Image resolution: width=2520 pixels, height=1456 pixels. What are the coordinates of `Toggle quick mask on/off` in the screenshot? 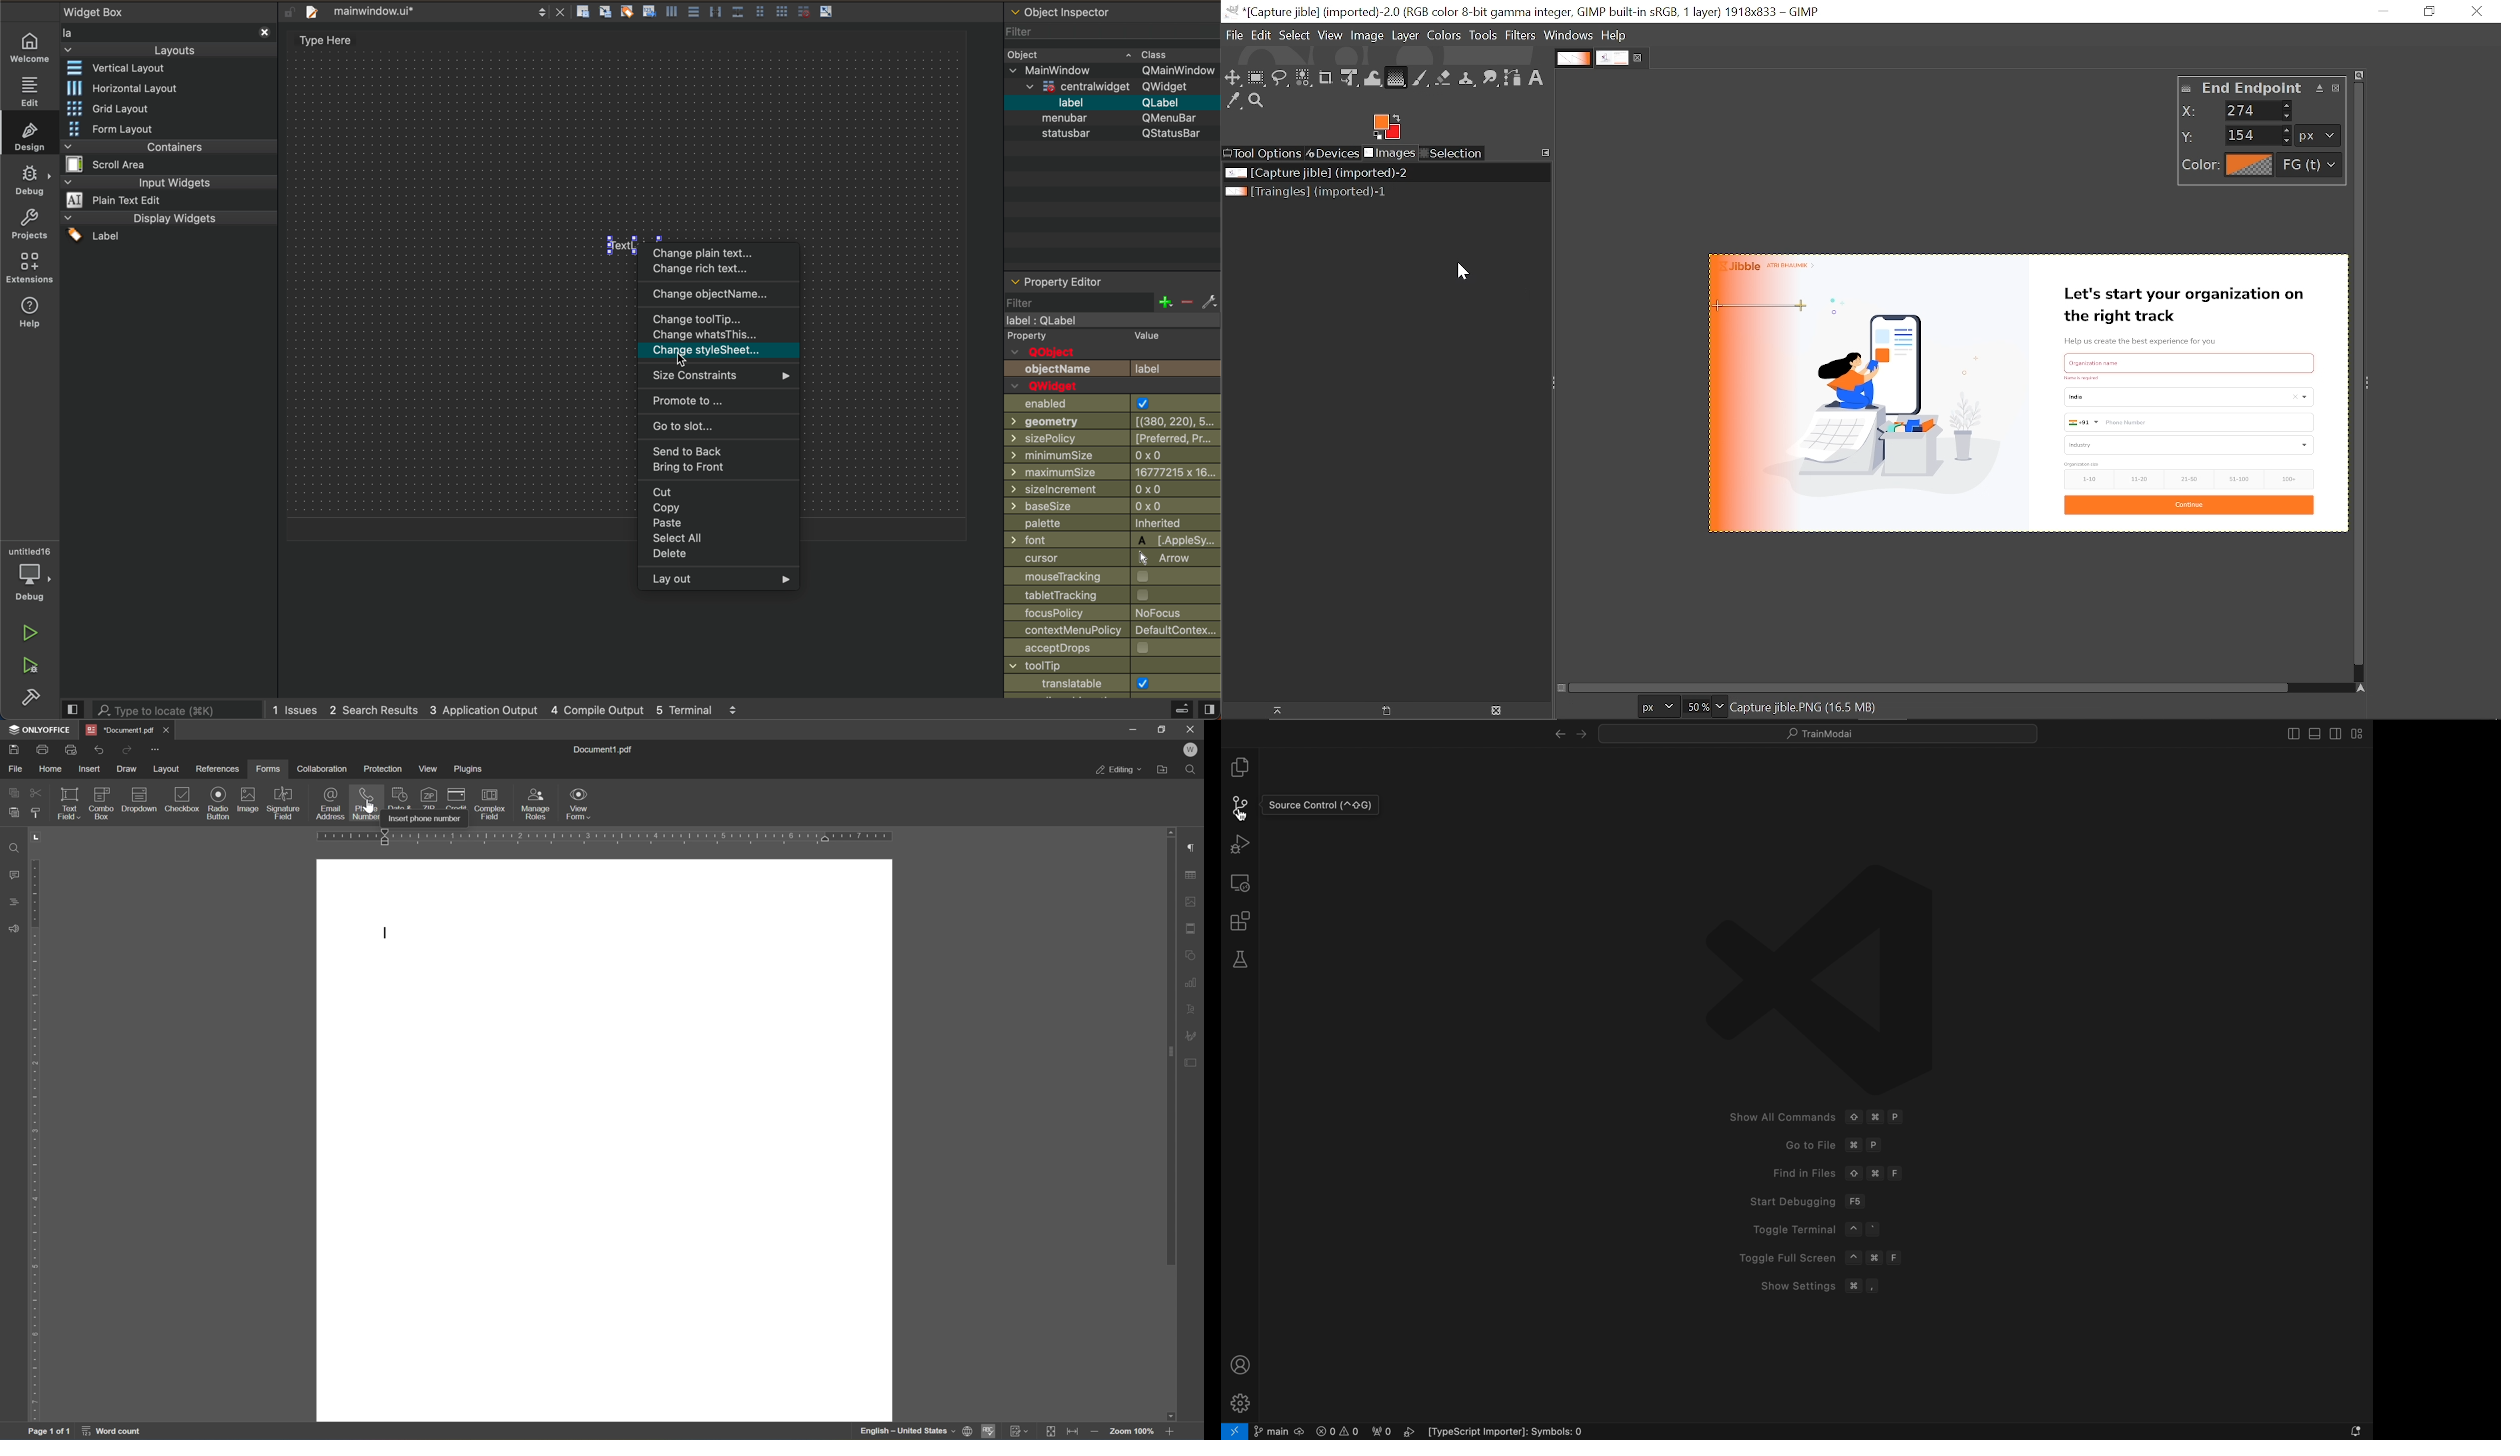 It's located at (1562, 689).